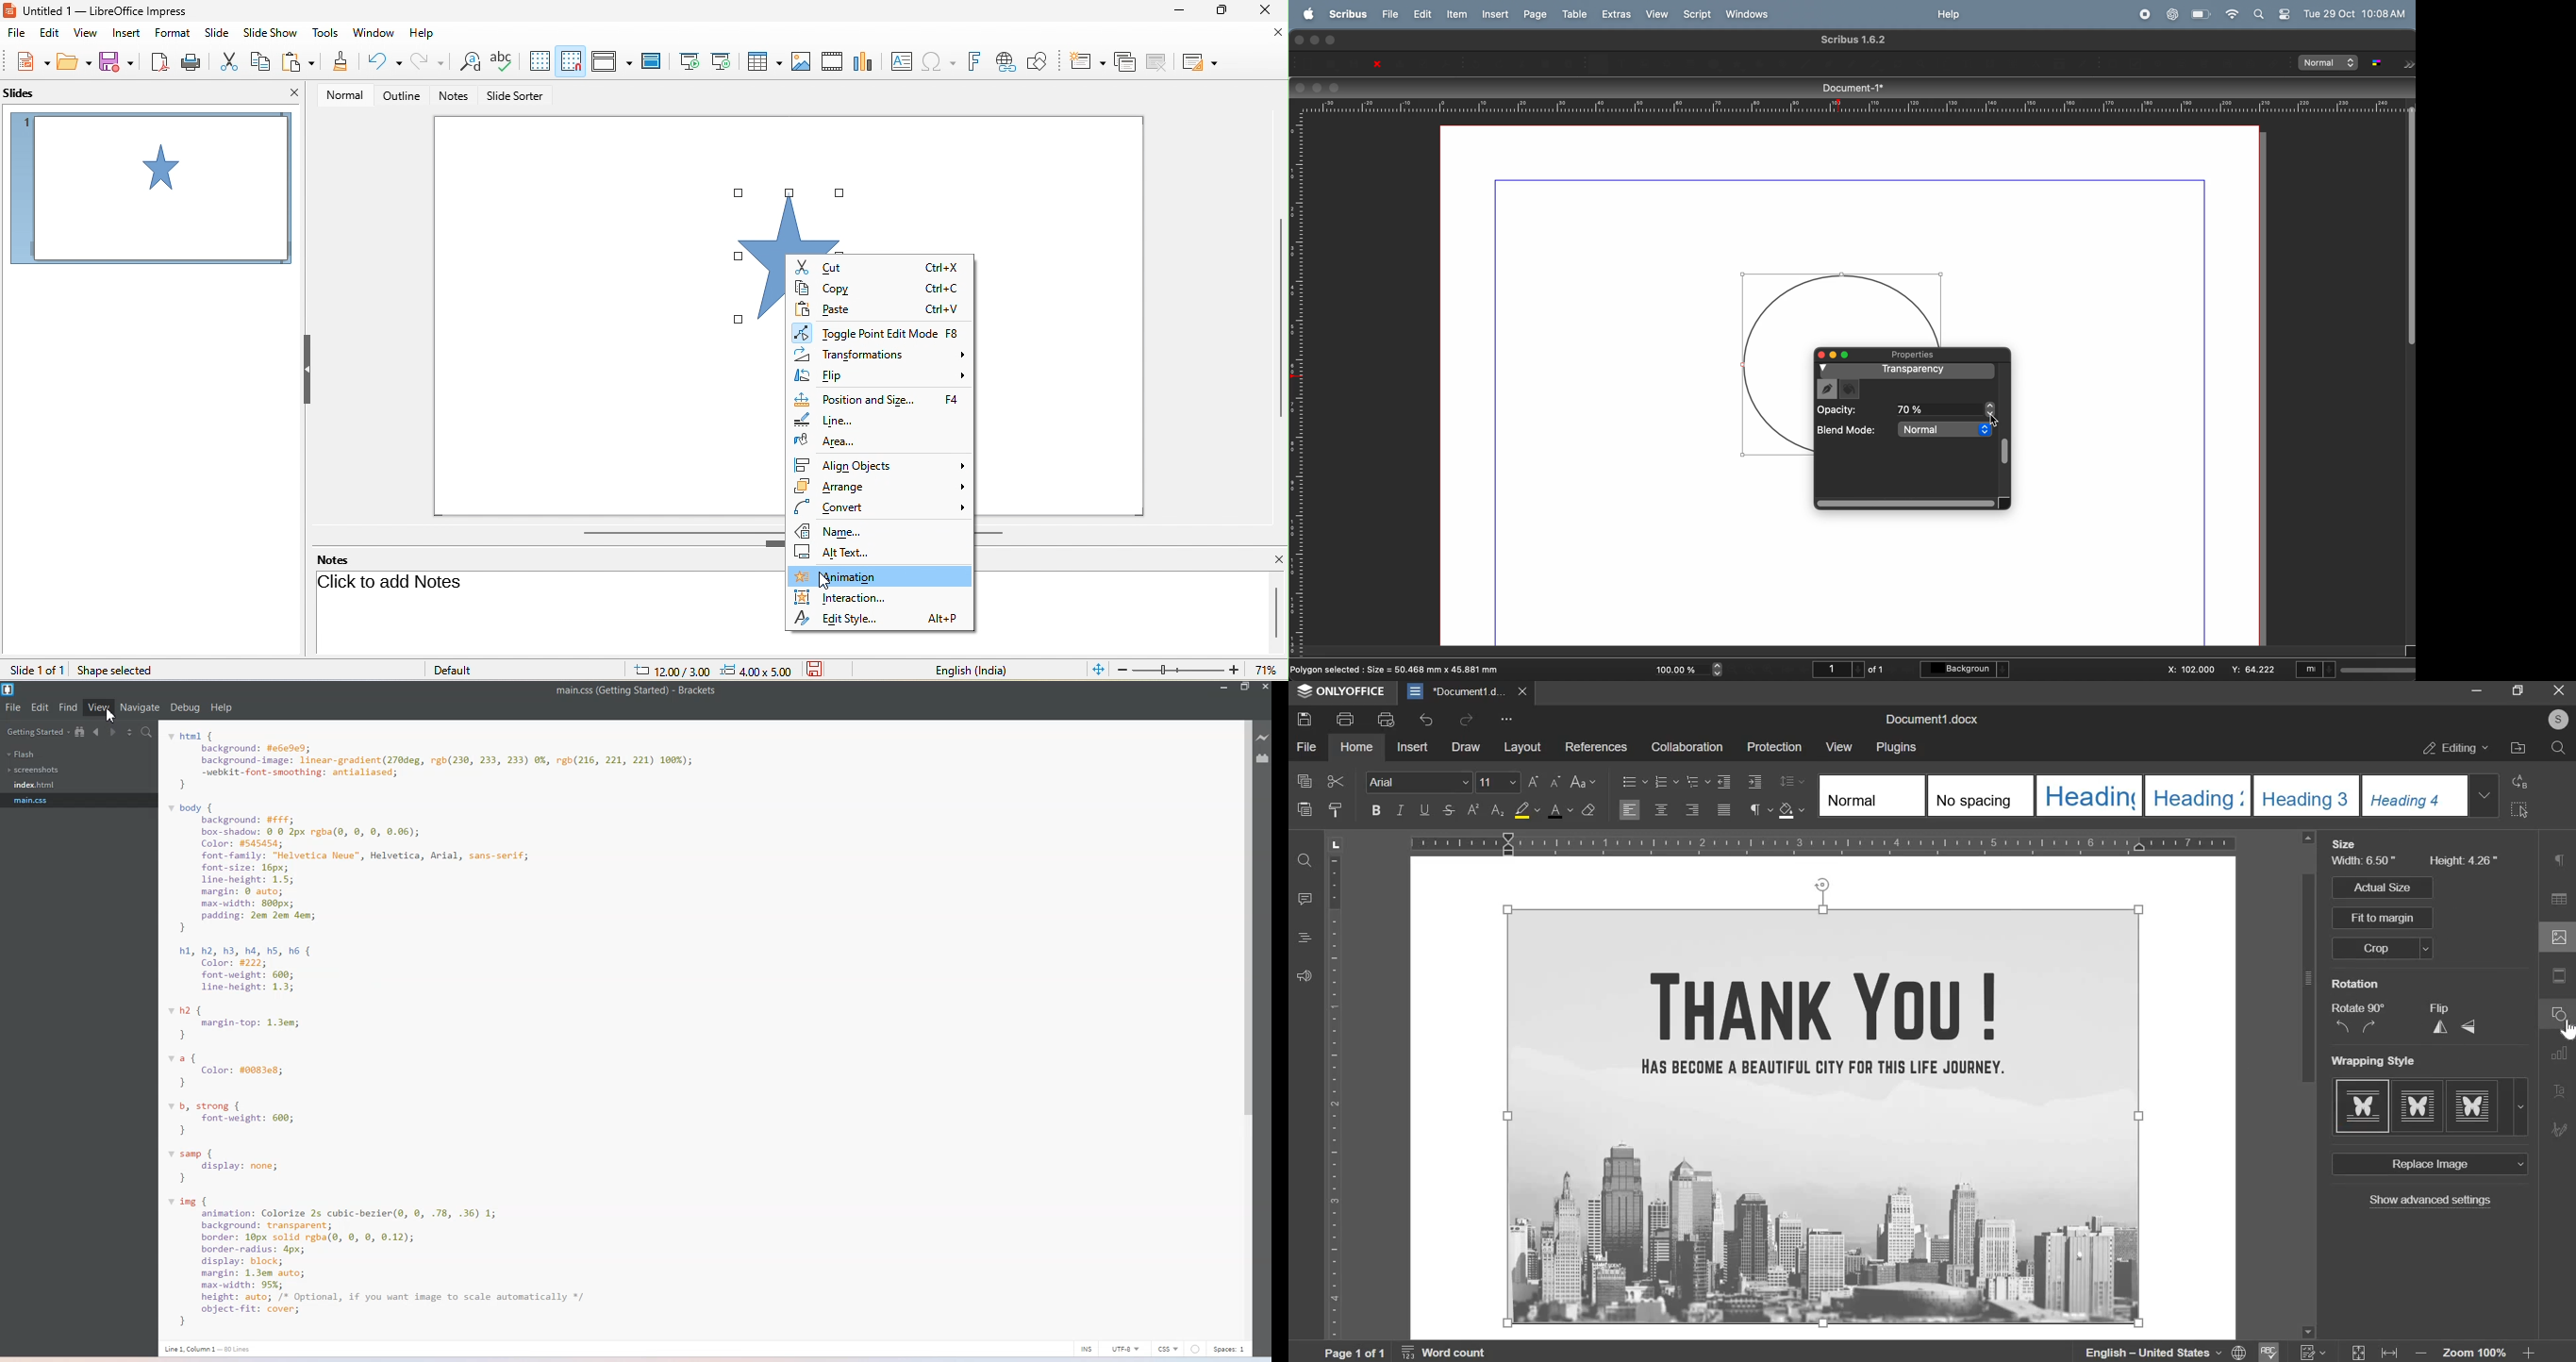 The height and width of the screenshot is (1372, 2576). Describe the element at coordinates (1833, 355) in the screenshot. I see `minimize` at that location.